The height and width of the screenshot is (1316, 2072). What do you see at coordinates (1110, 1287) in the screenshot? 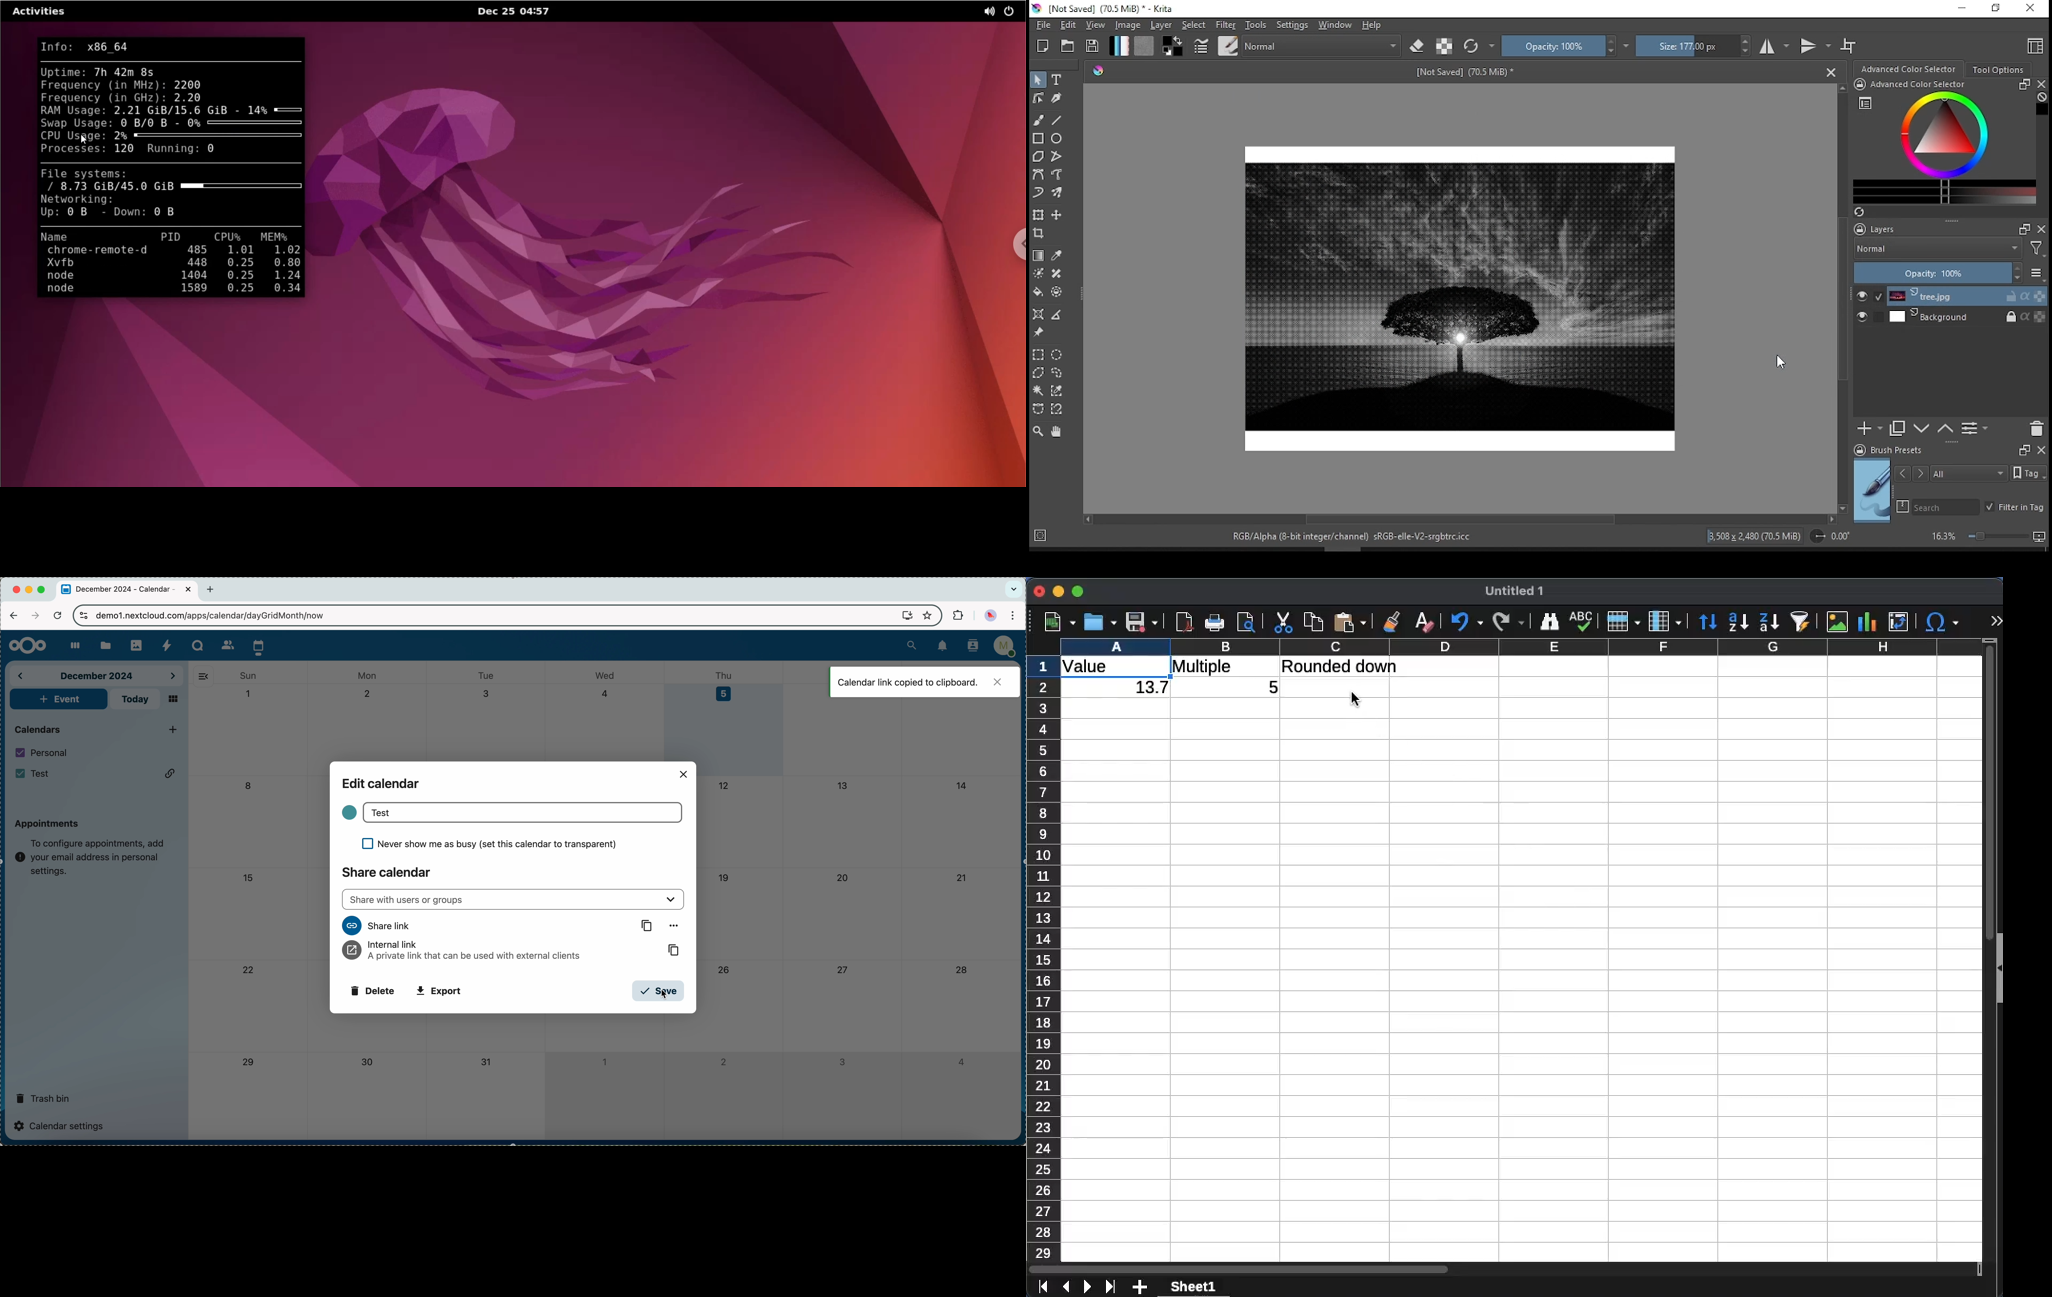
I see `last sheet` at bounding box center [1110, 1287].